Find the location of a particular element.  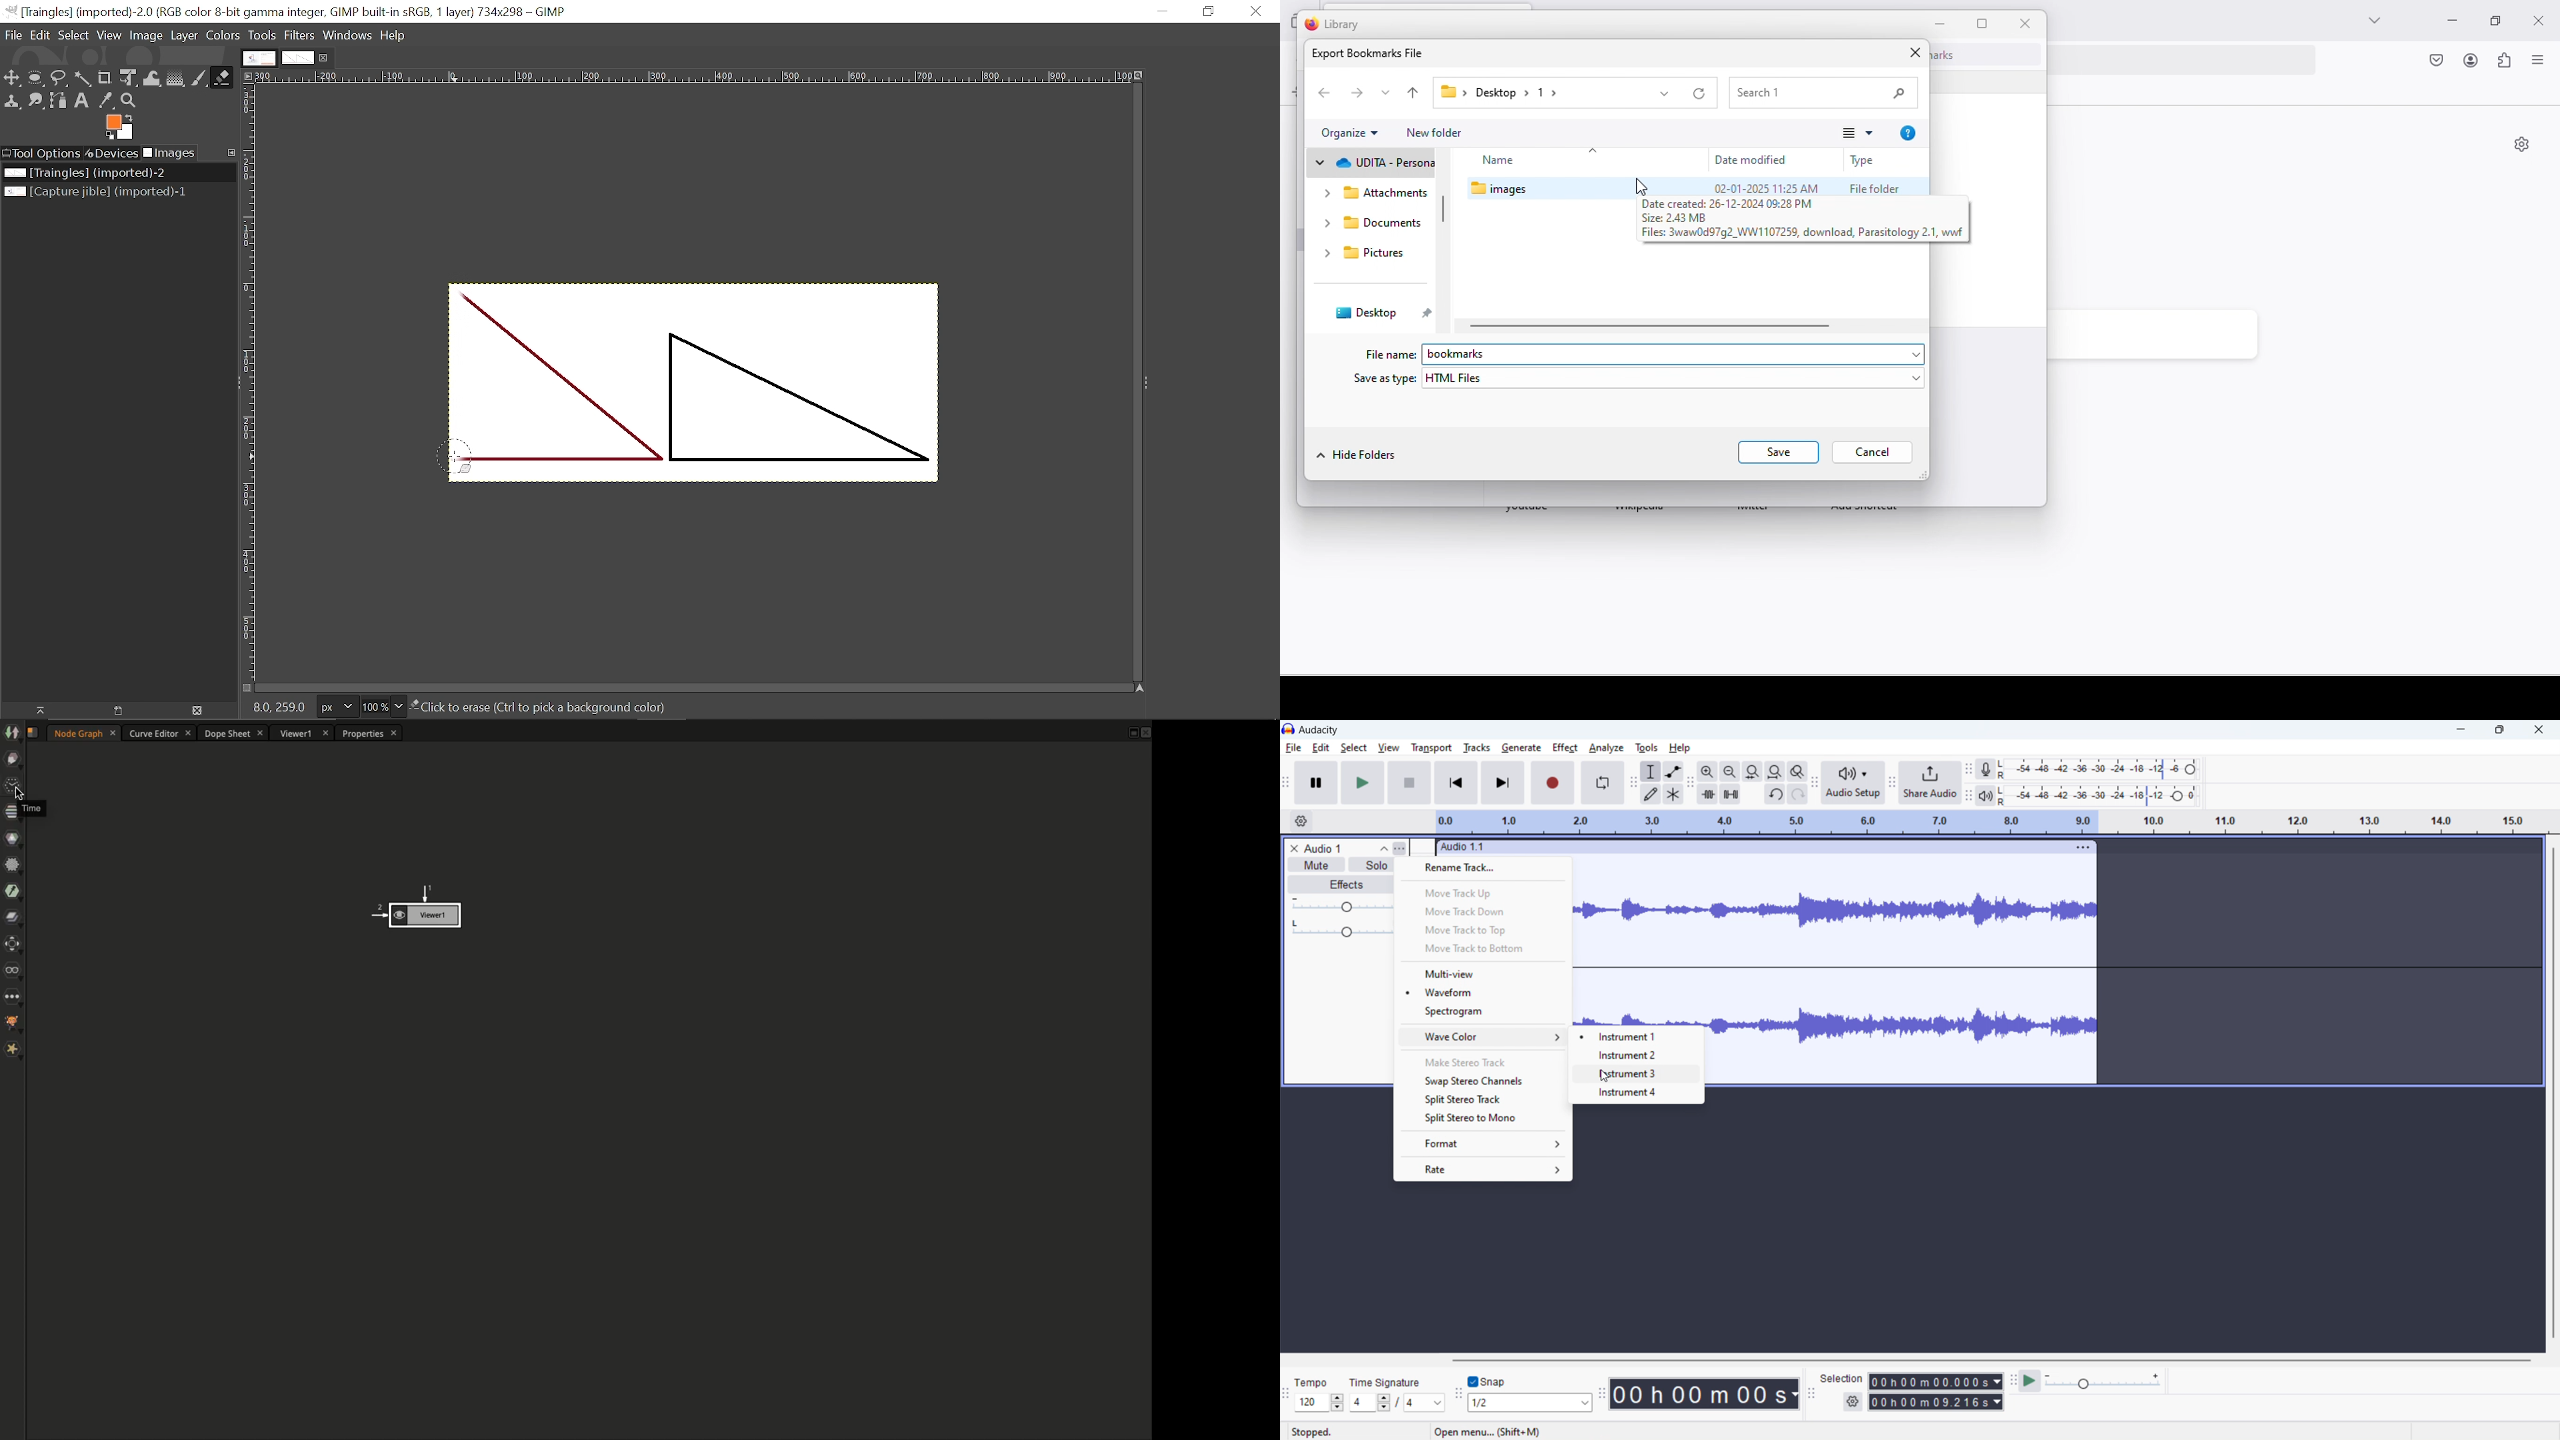

timeline is located at coordinates (1991, 822).